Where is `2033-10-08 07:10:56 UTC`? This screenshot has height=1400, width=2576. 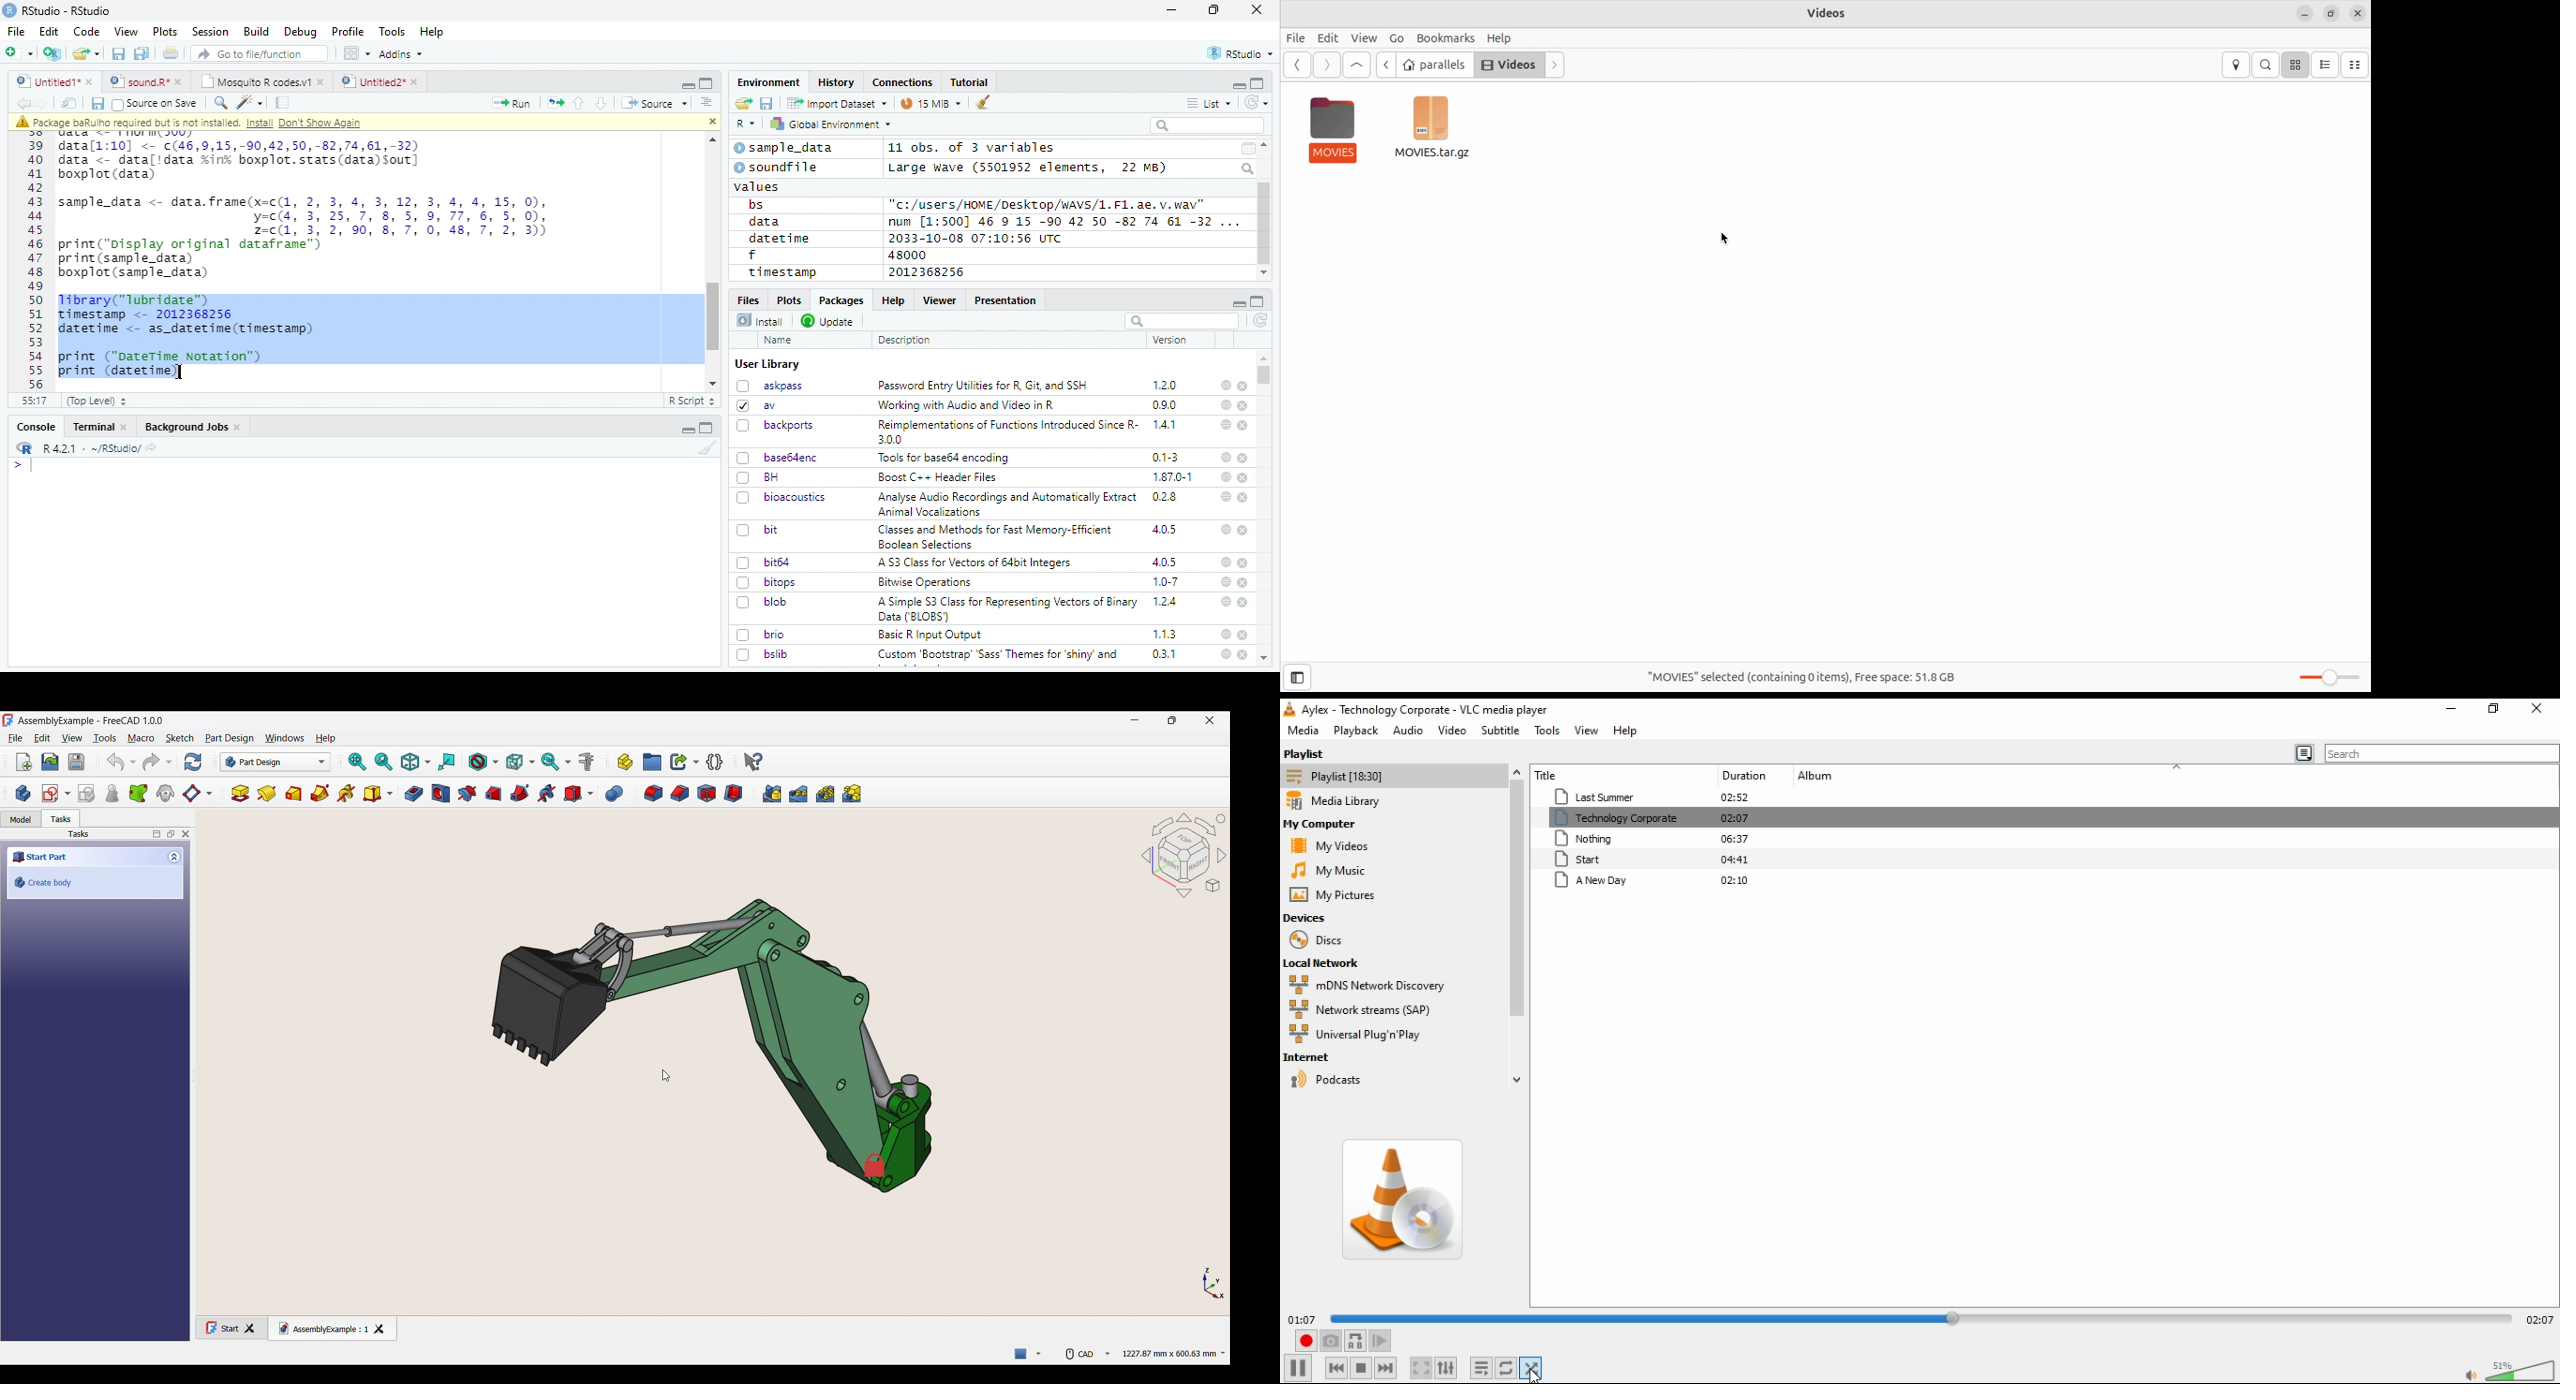 2033-10-08 07:10:56 UTC is located at coordinates (976, 238).